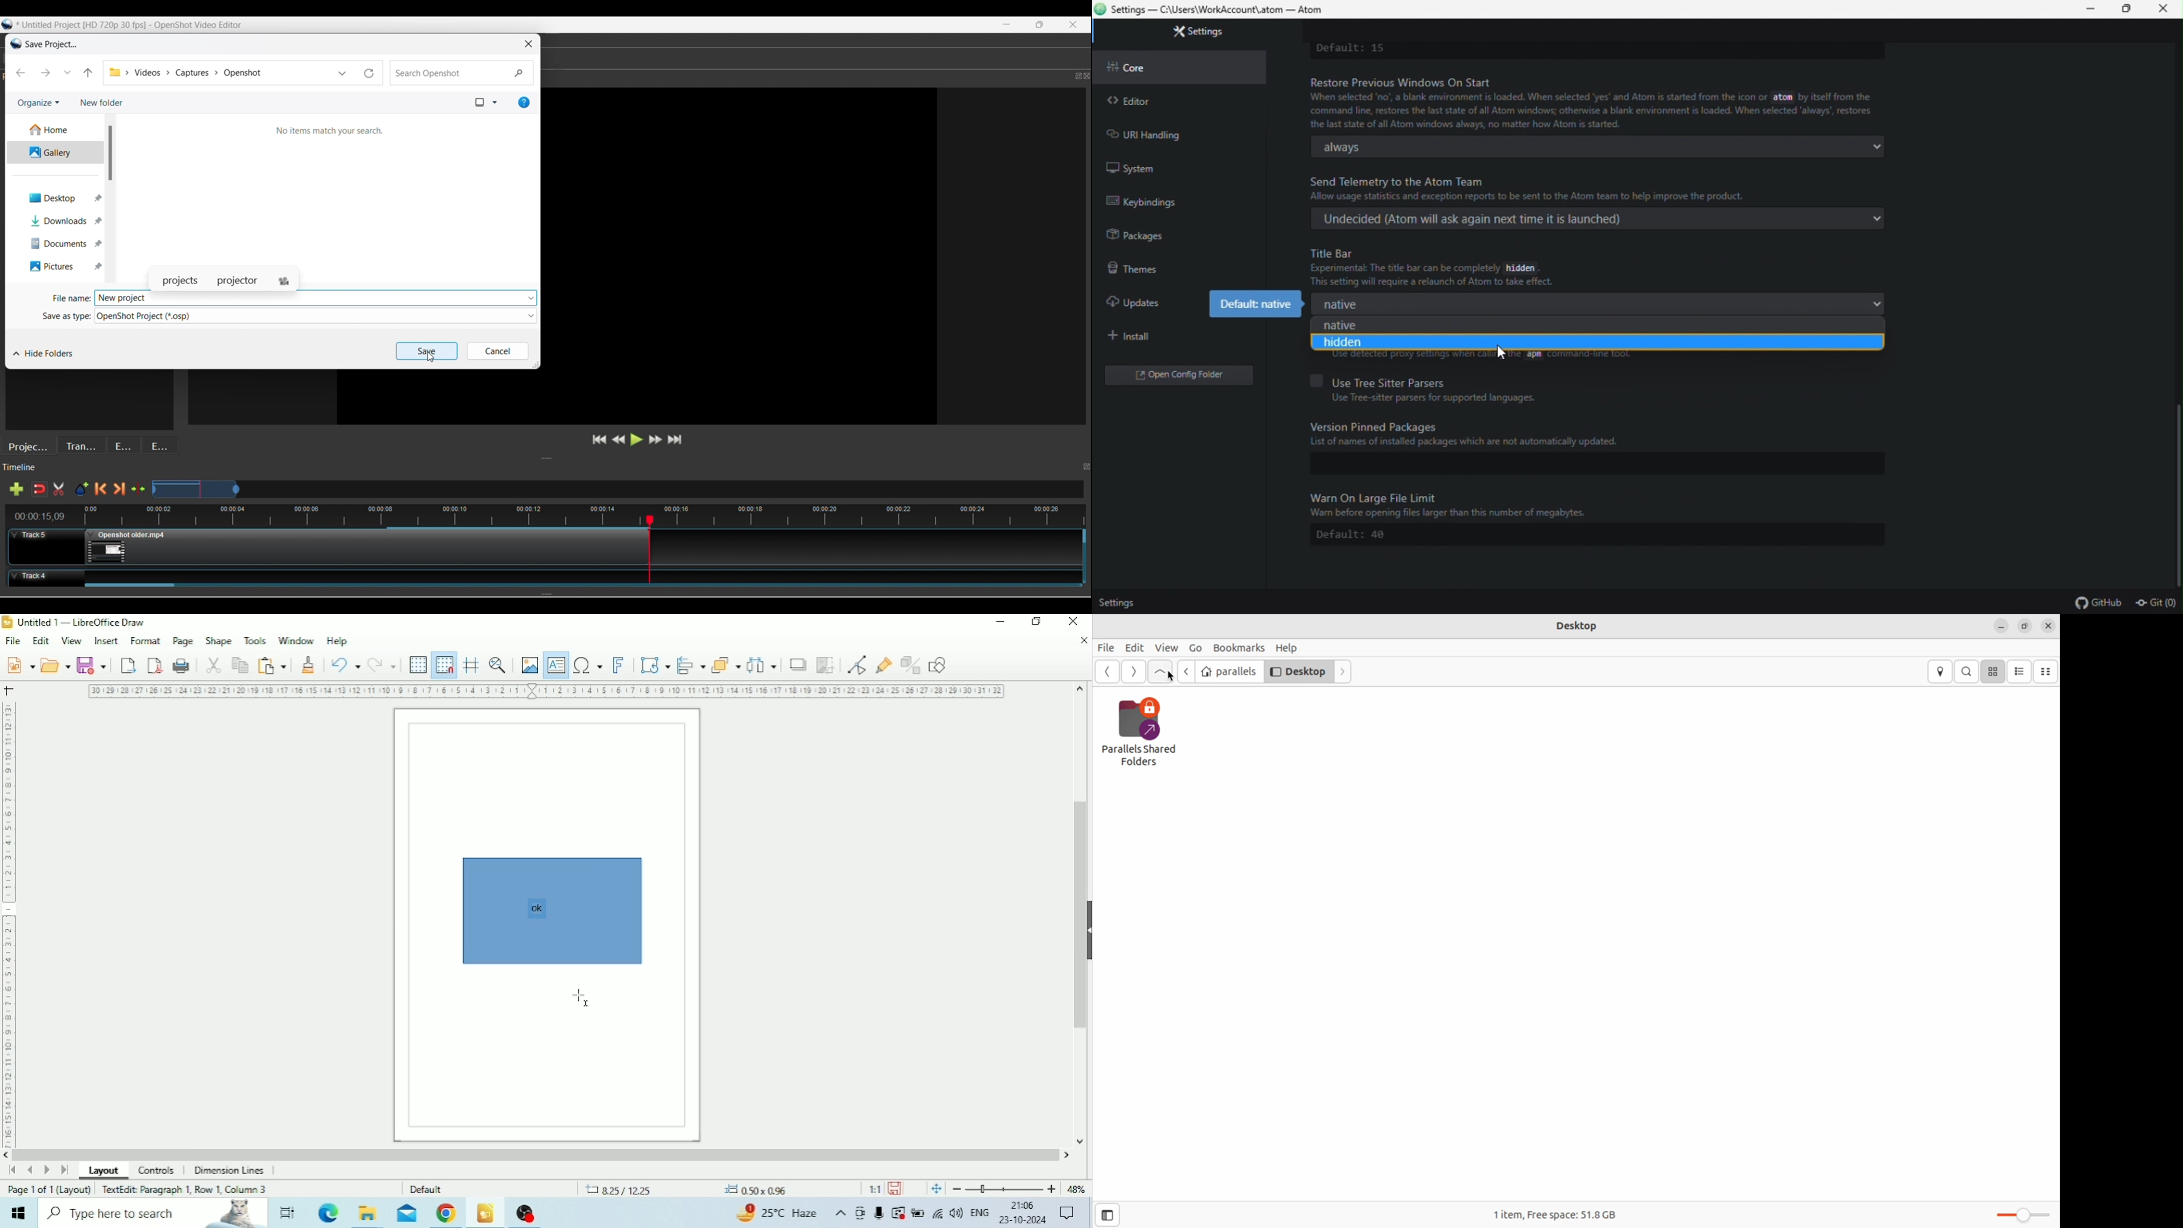 This screenshot has height=1232, width=2184. What do you see at coordinates (297, 642) in the screenshot?
I see `Window` at bounding box center [297, 642].